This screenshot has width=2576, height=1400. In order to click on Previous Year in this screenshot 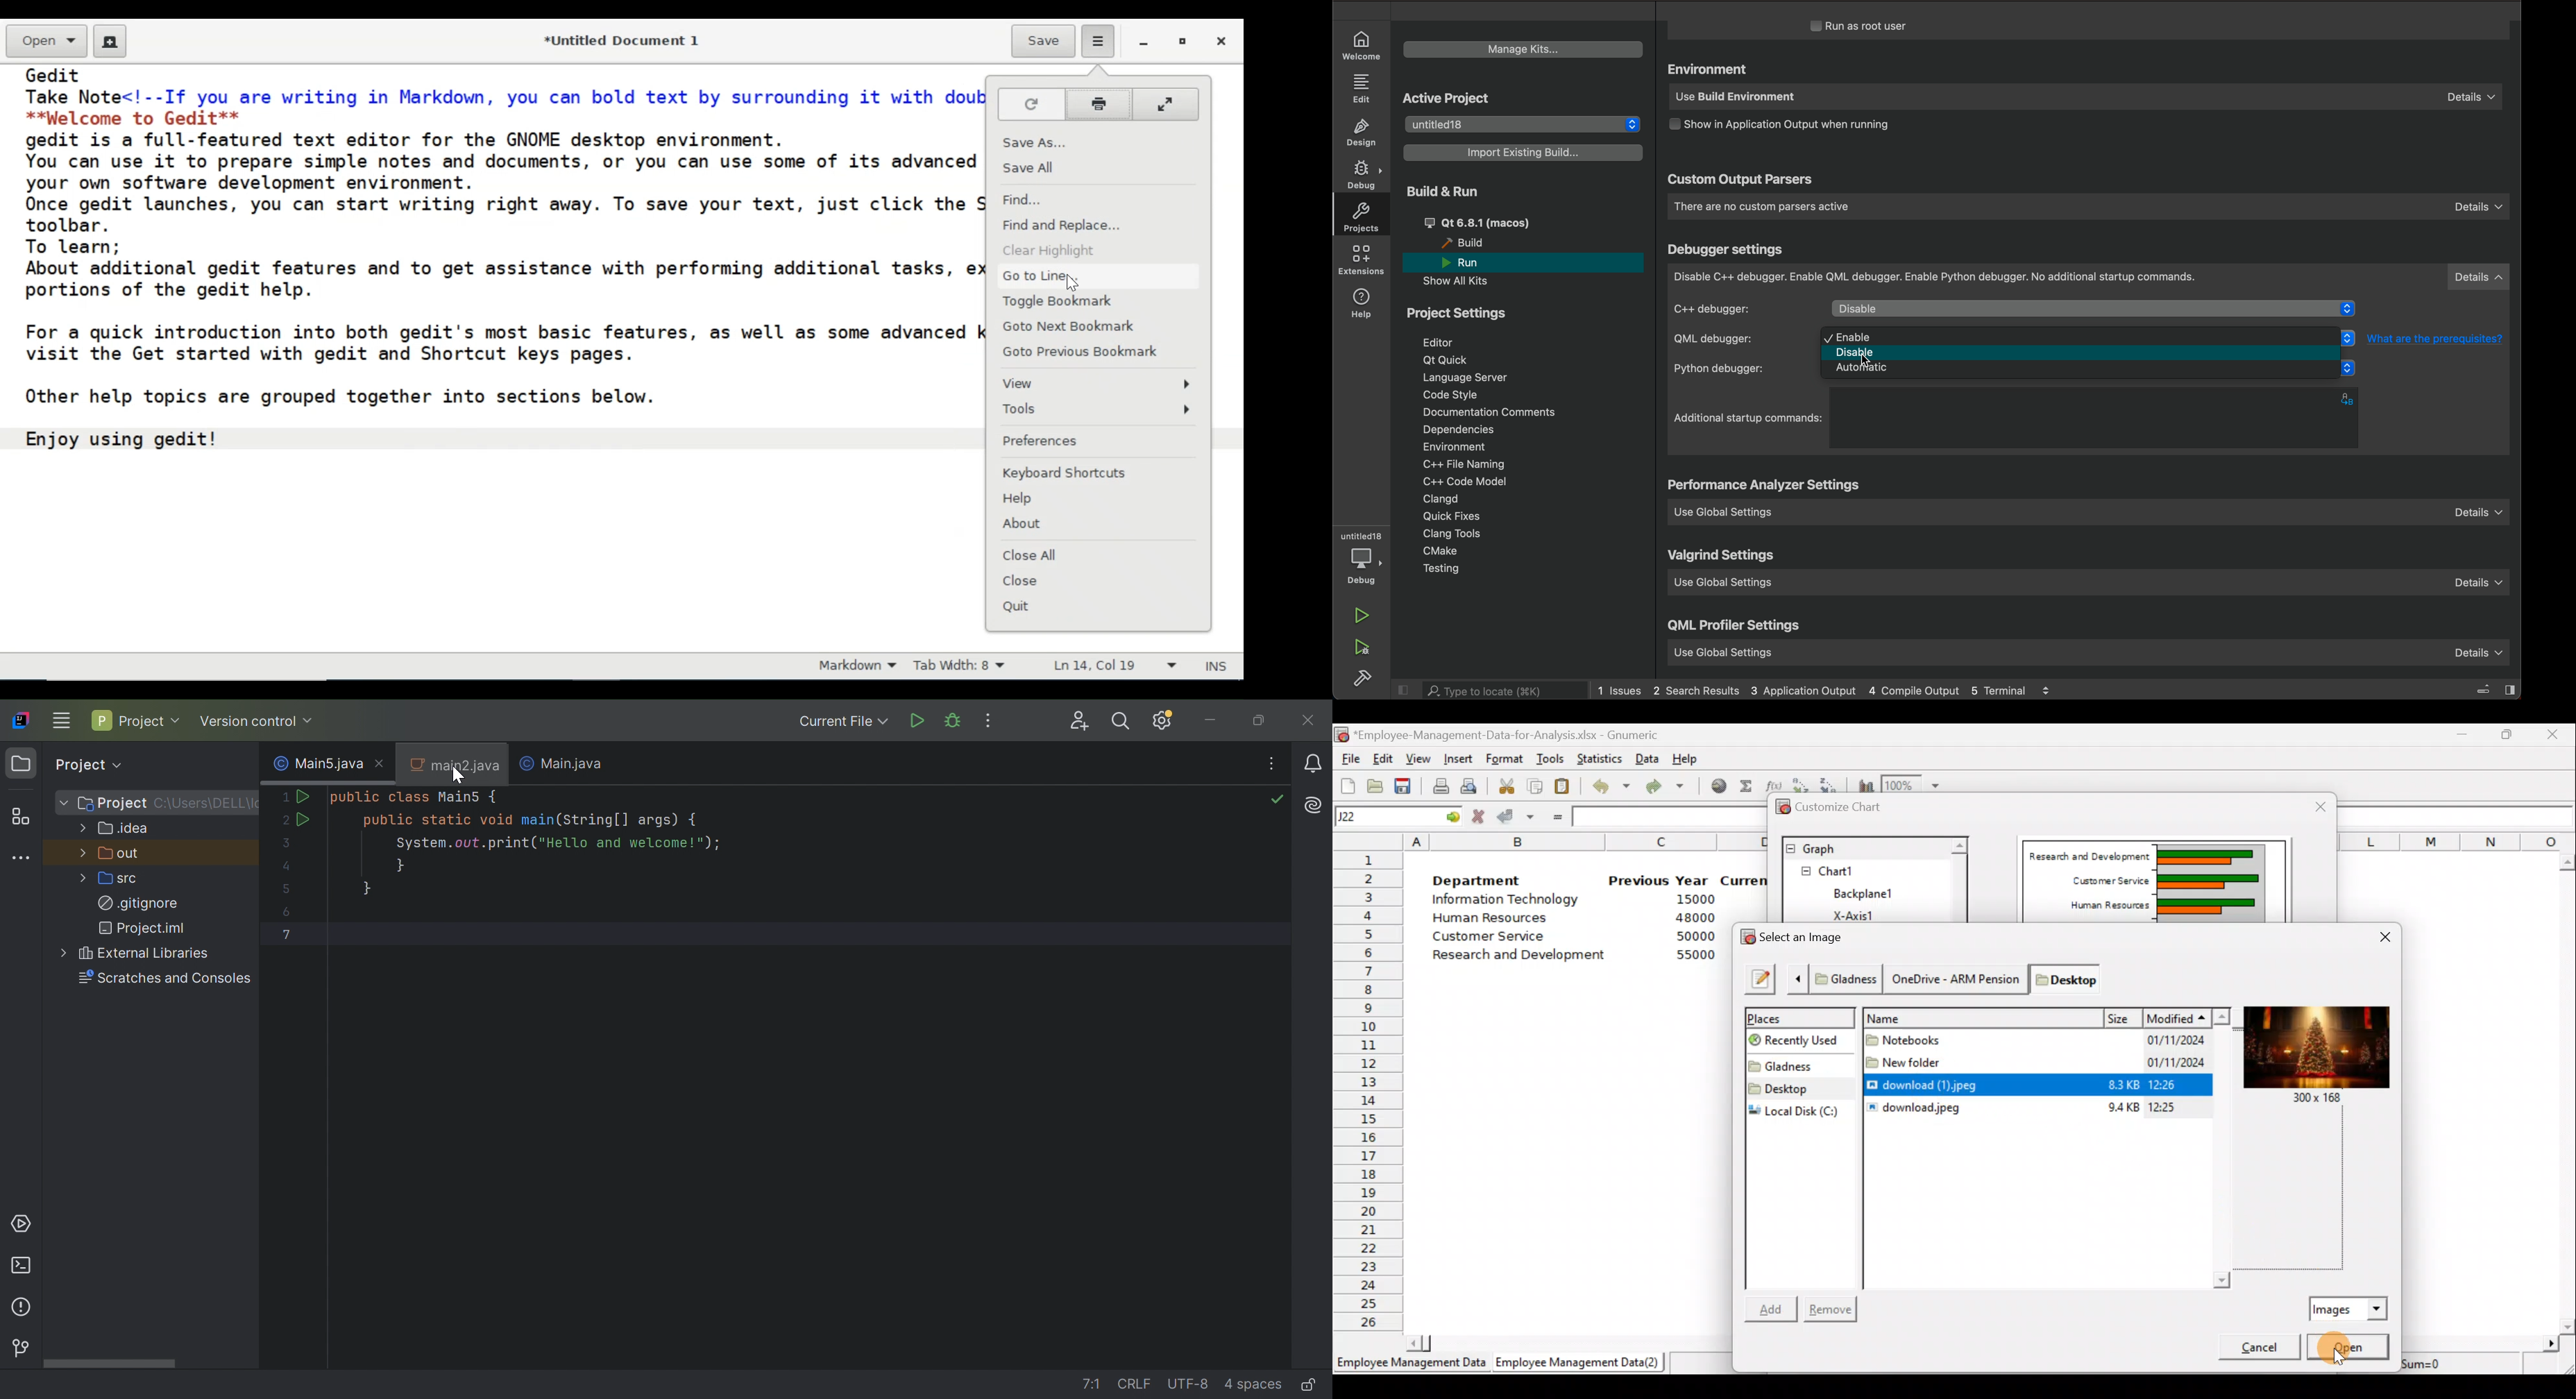, I will do `click(1660, 880)`.